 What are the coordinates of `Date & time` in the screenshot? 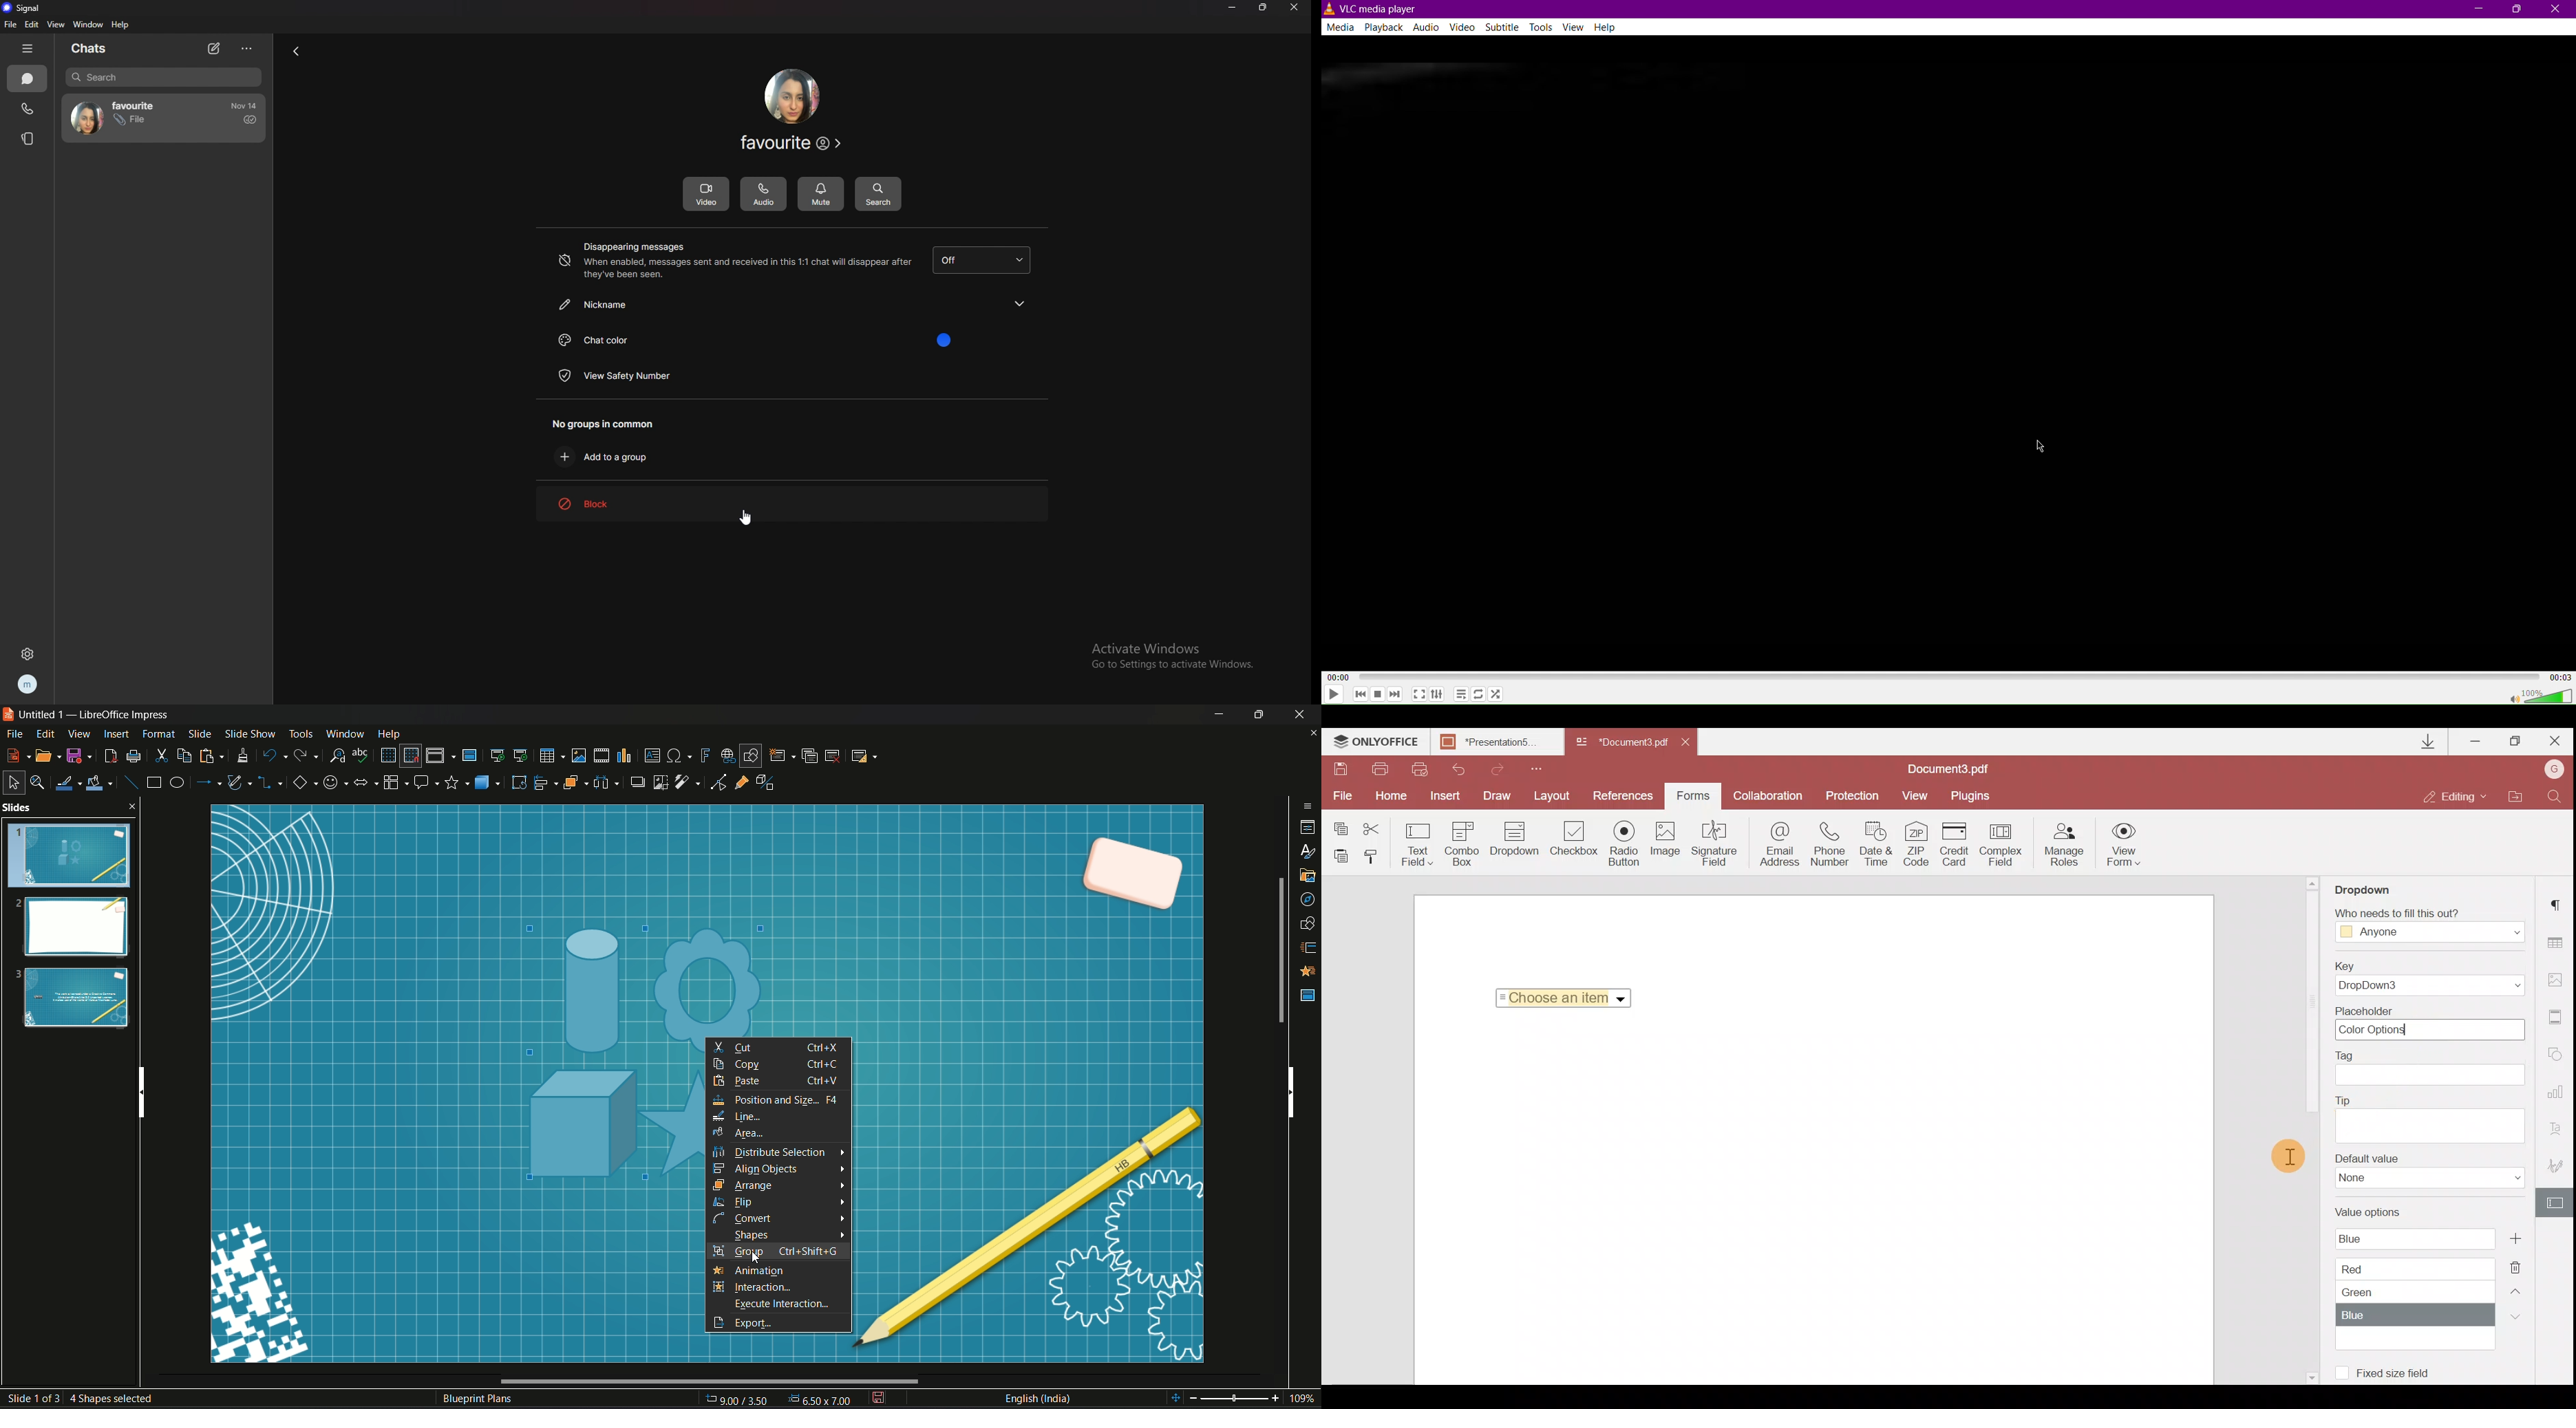 It's located at (1879, 844).